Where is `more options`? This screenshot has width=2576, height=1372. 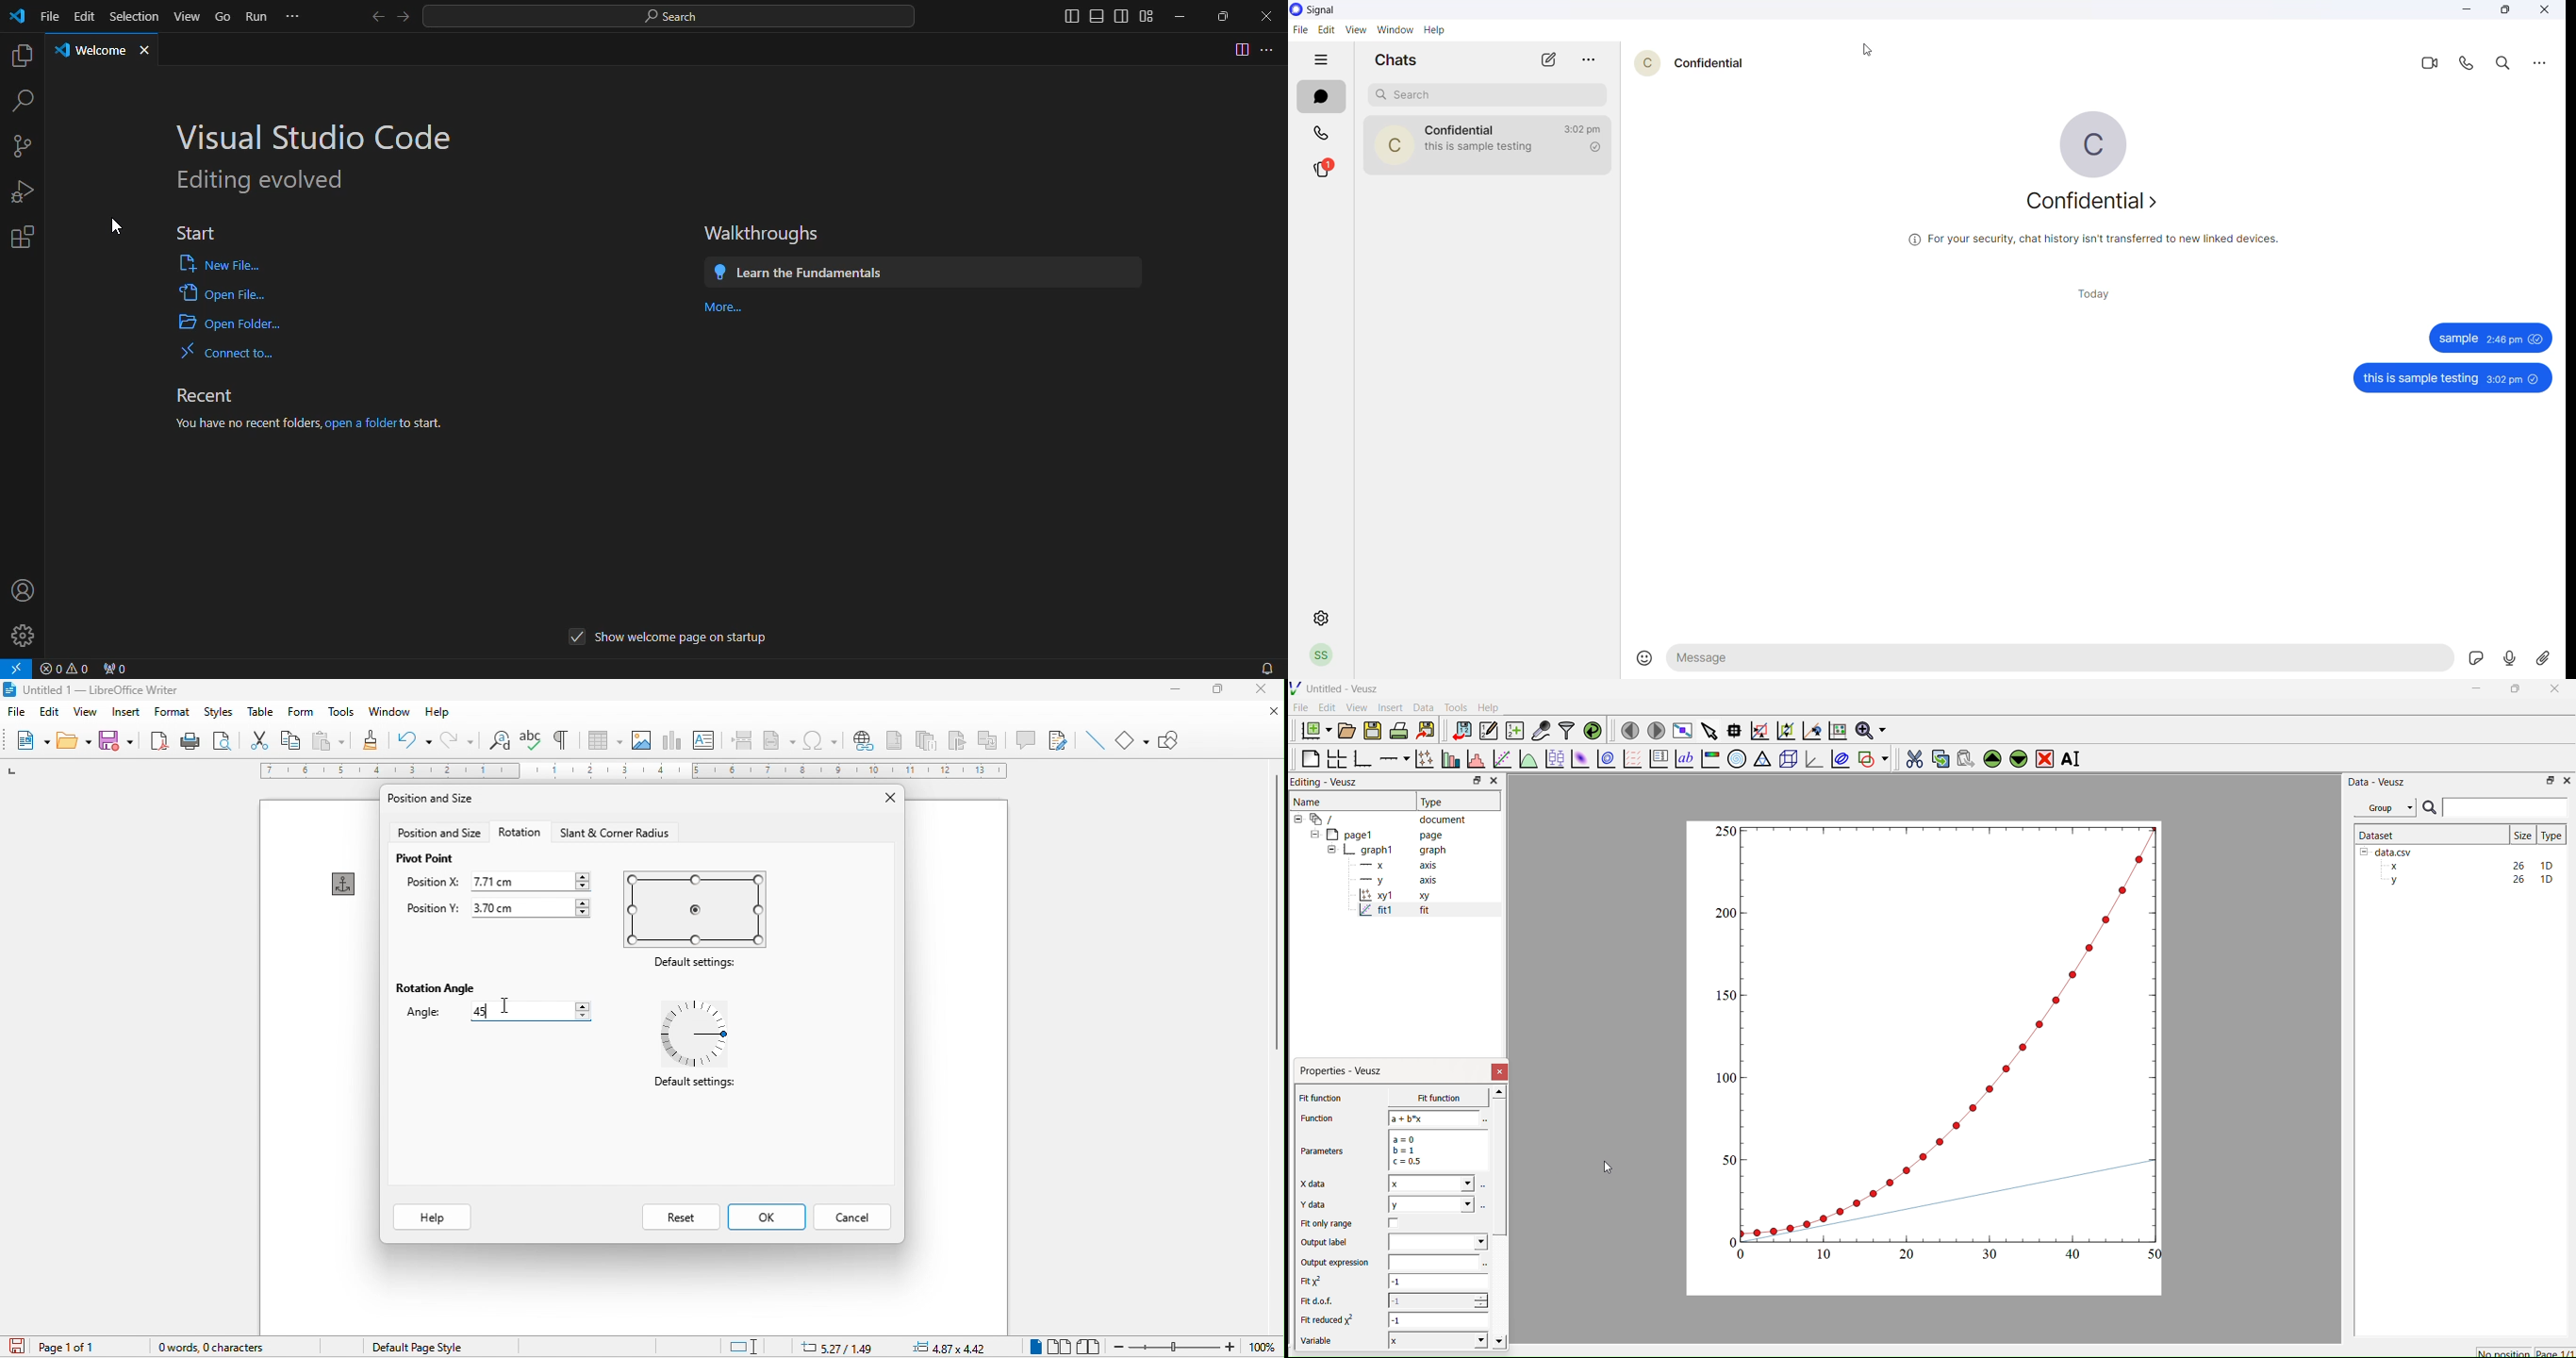 more options is located at coordinates (2540, 64).